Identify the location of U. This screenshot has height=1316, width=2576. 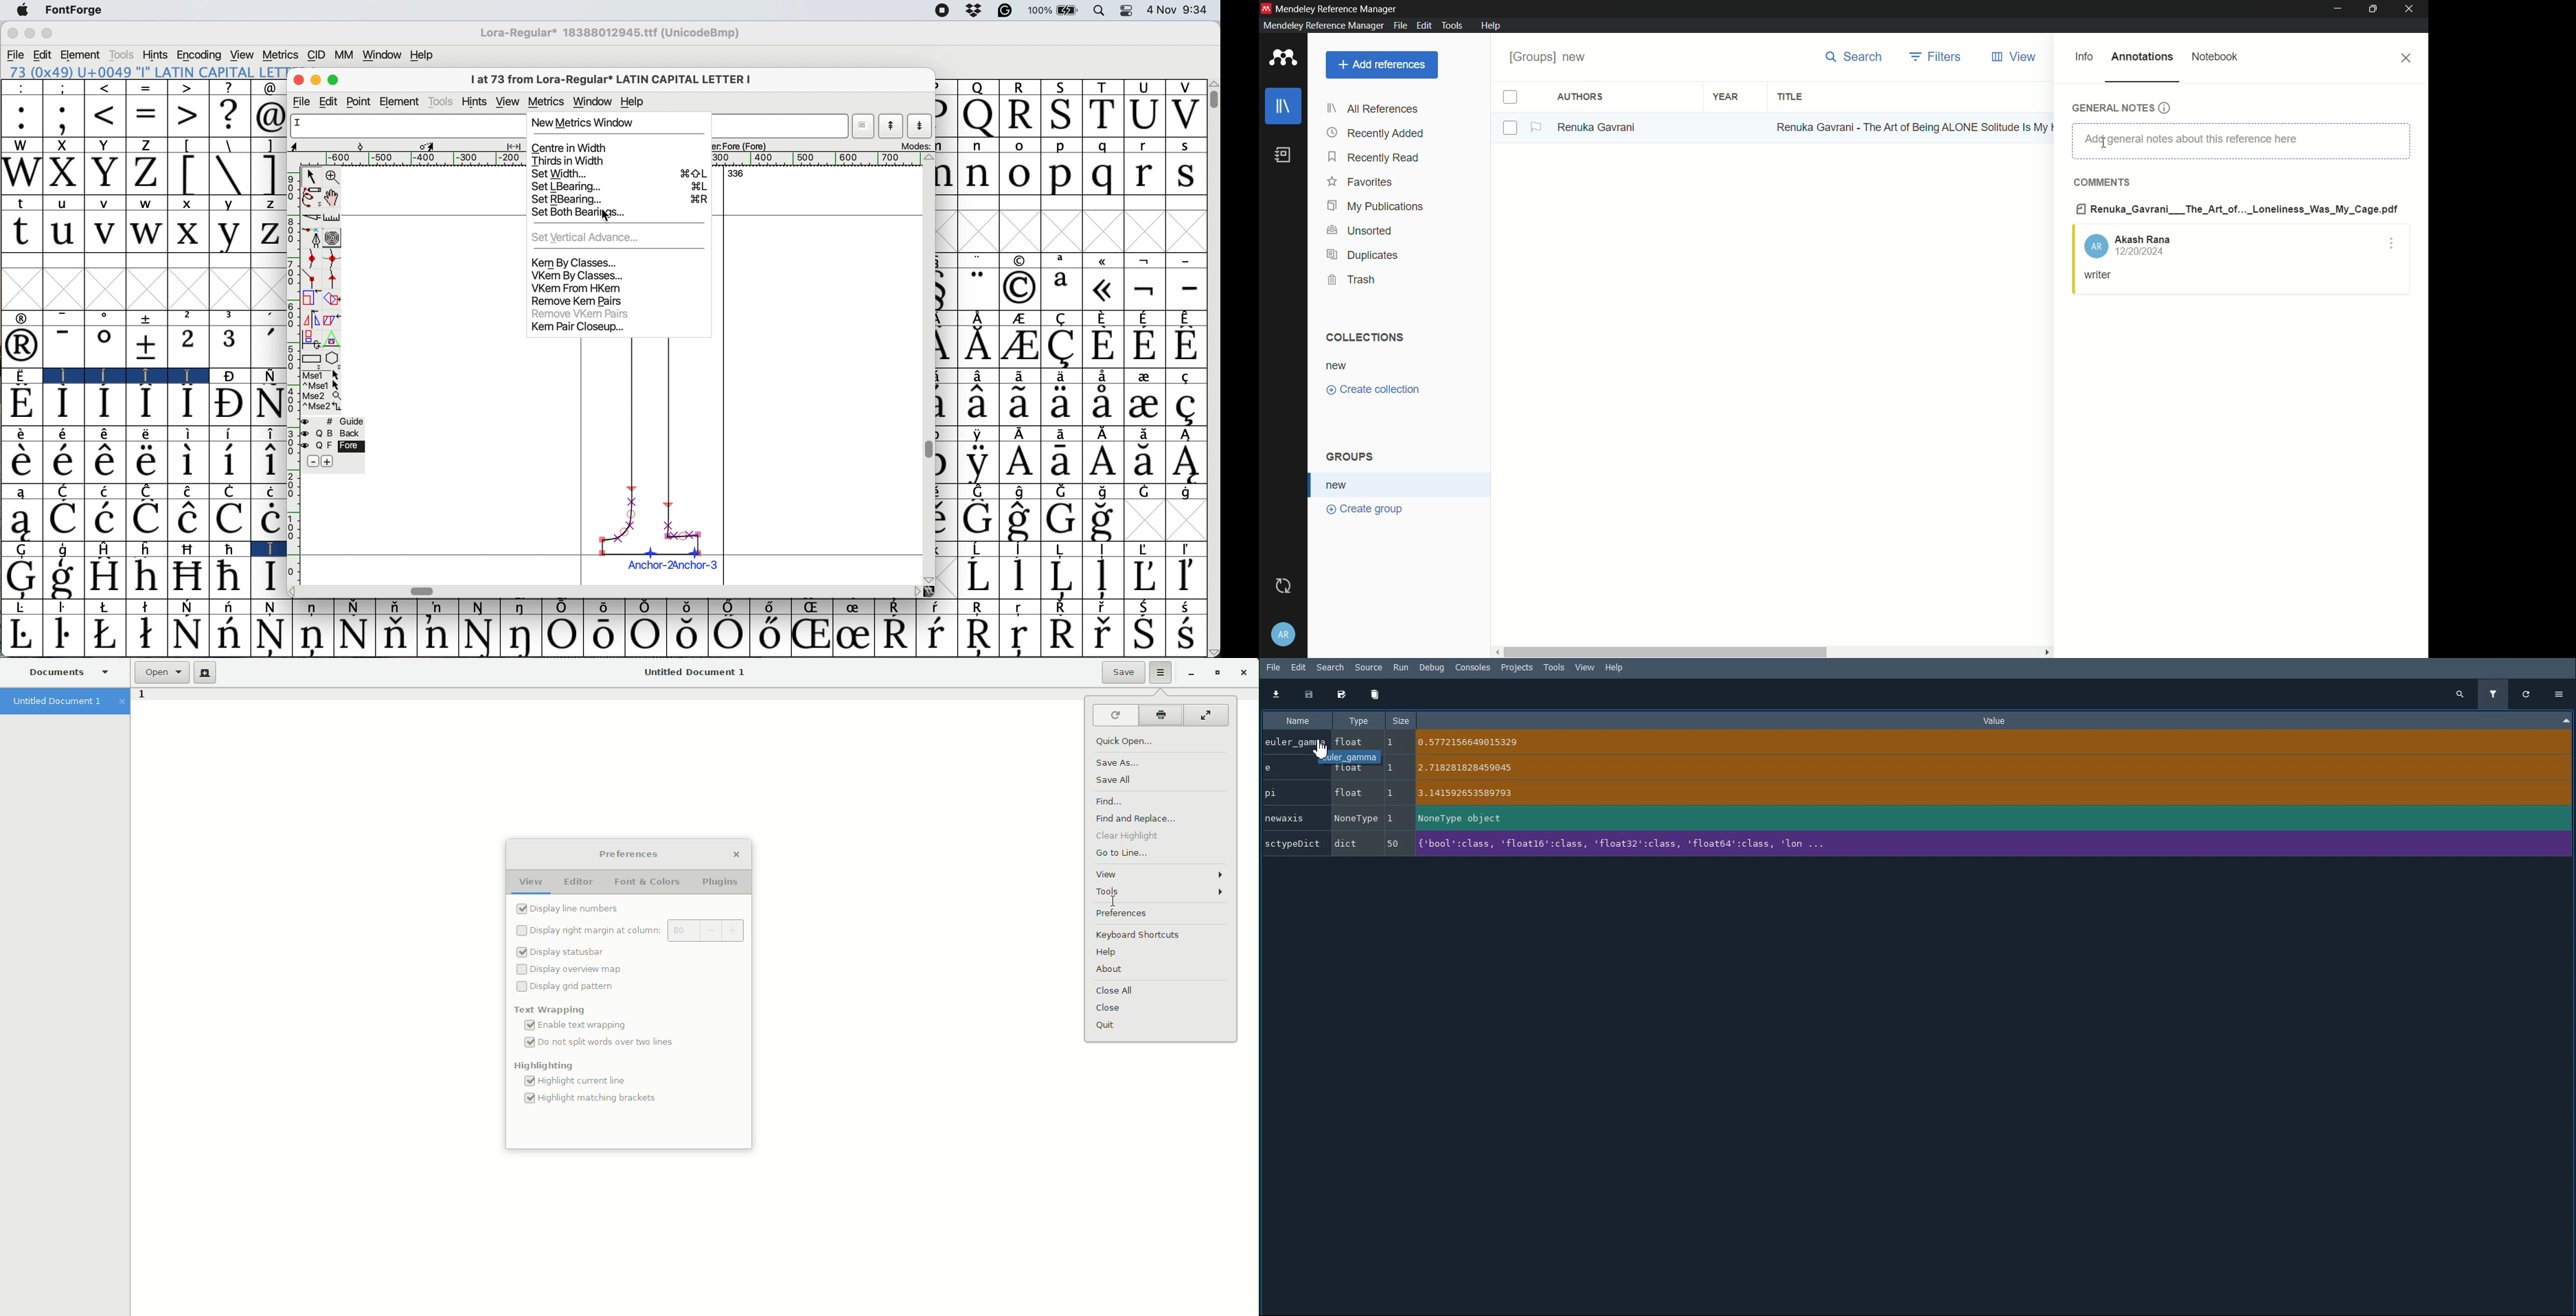
(1143, 117).